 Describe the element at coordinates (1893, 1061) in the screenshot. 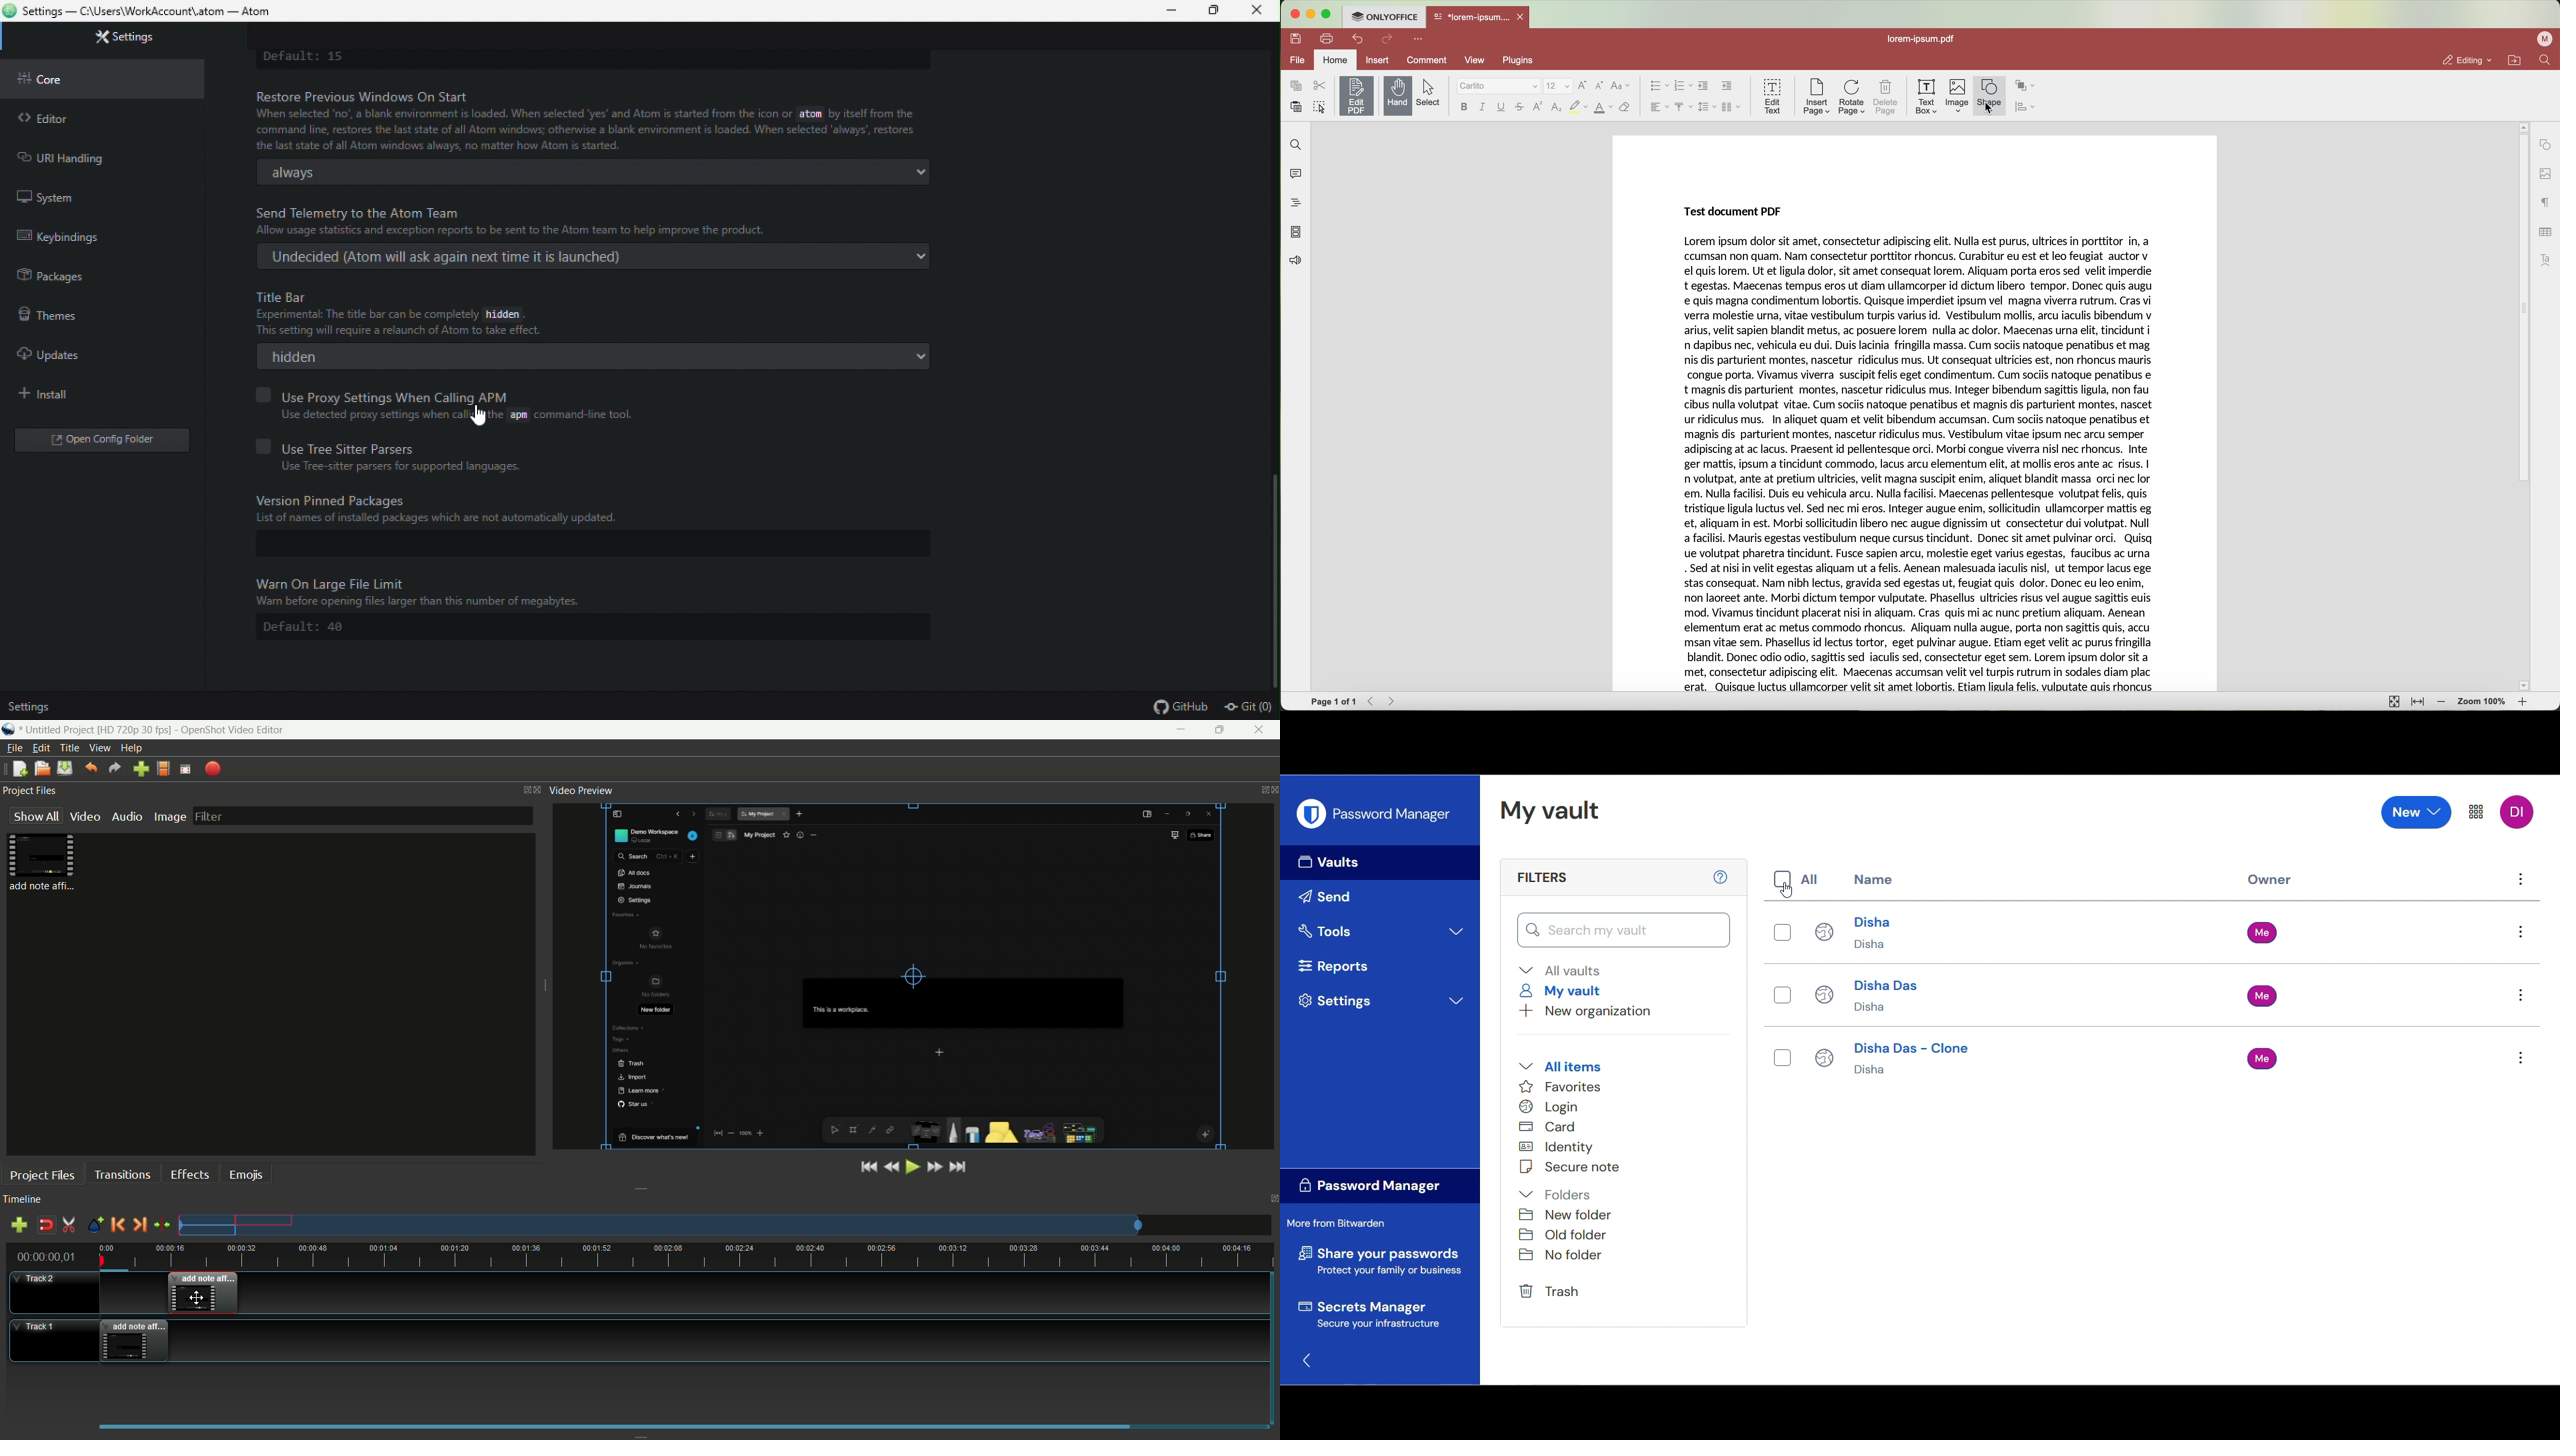

I see `Disha Das - Clone       Disha` at that location.